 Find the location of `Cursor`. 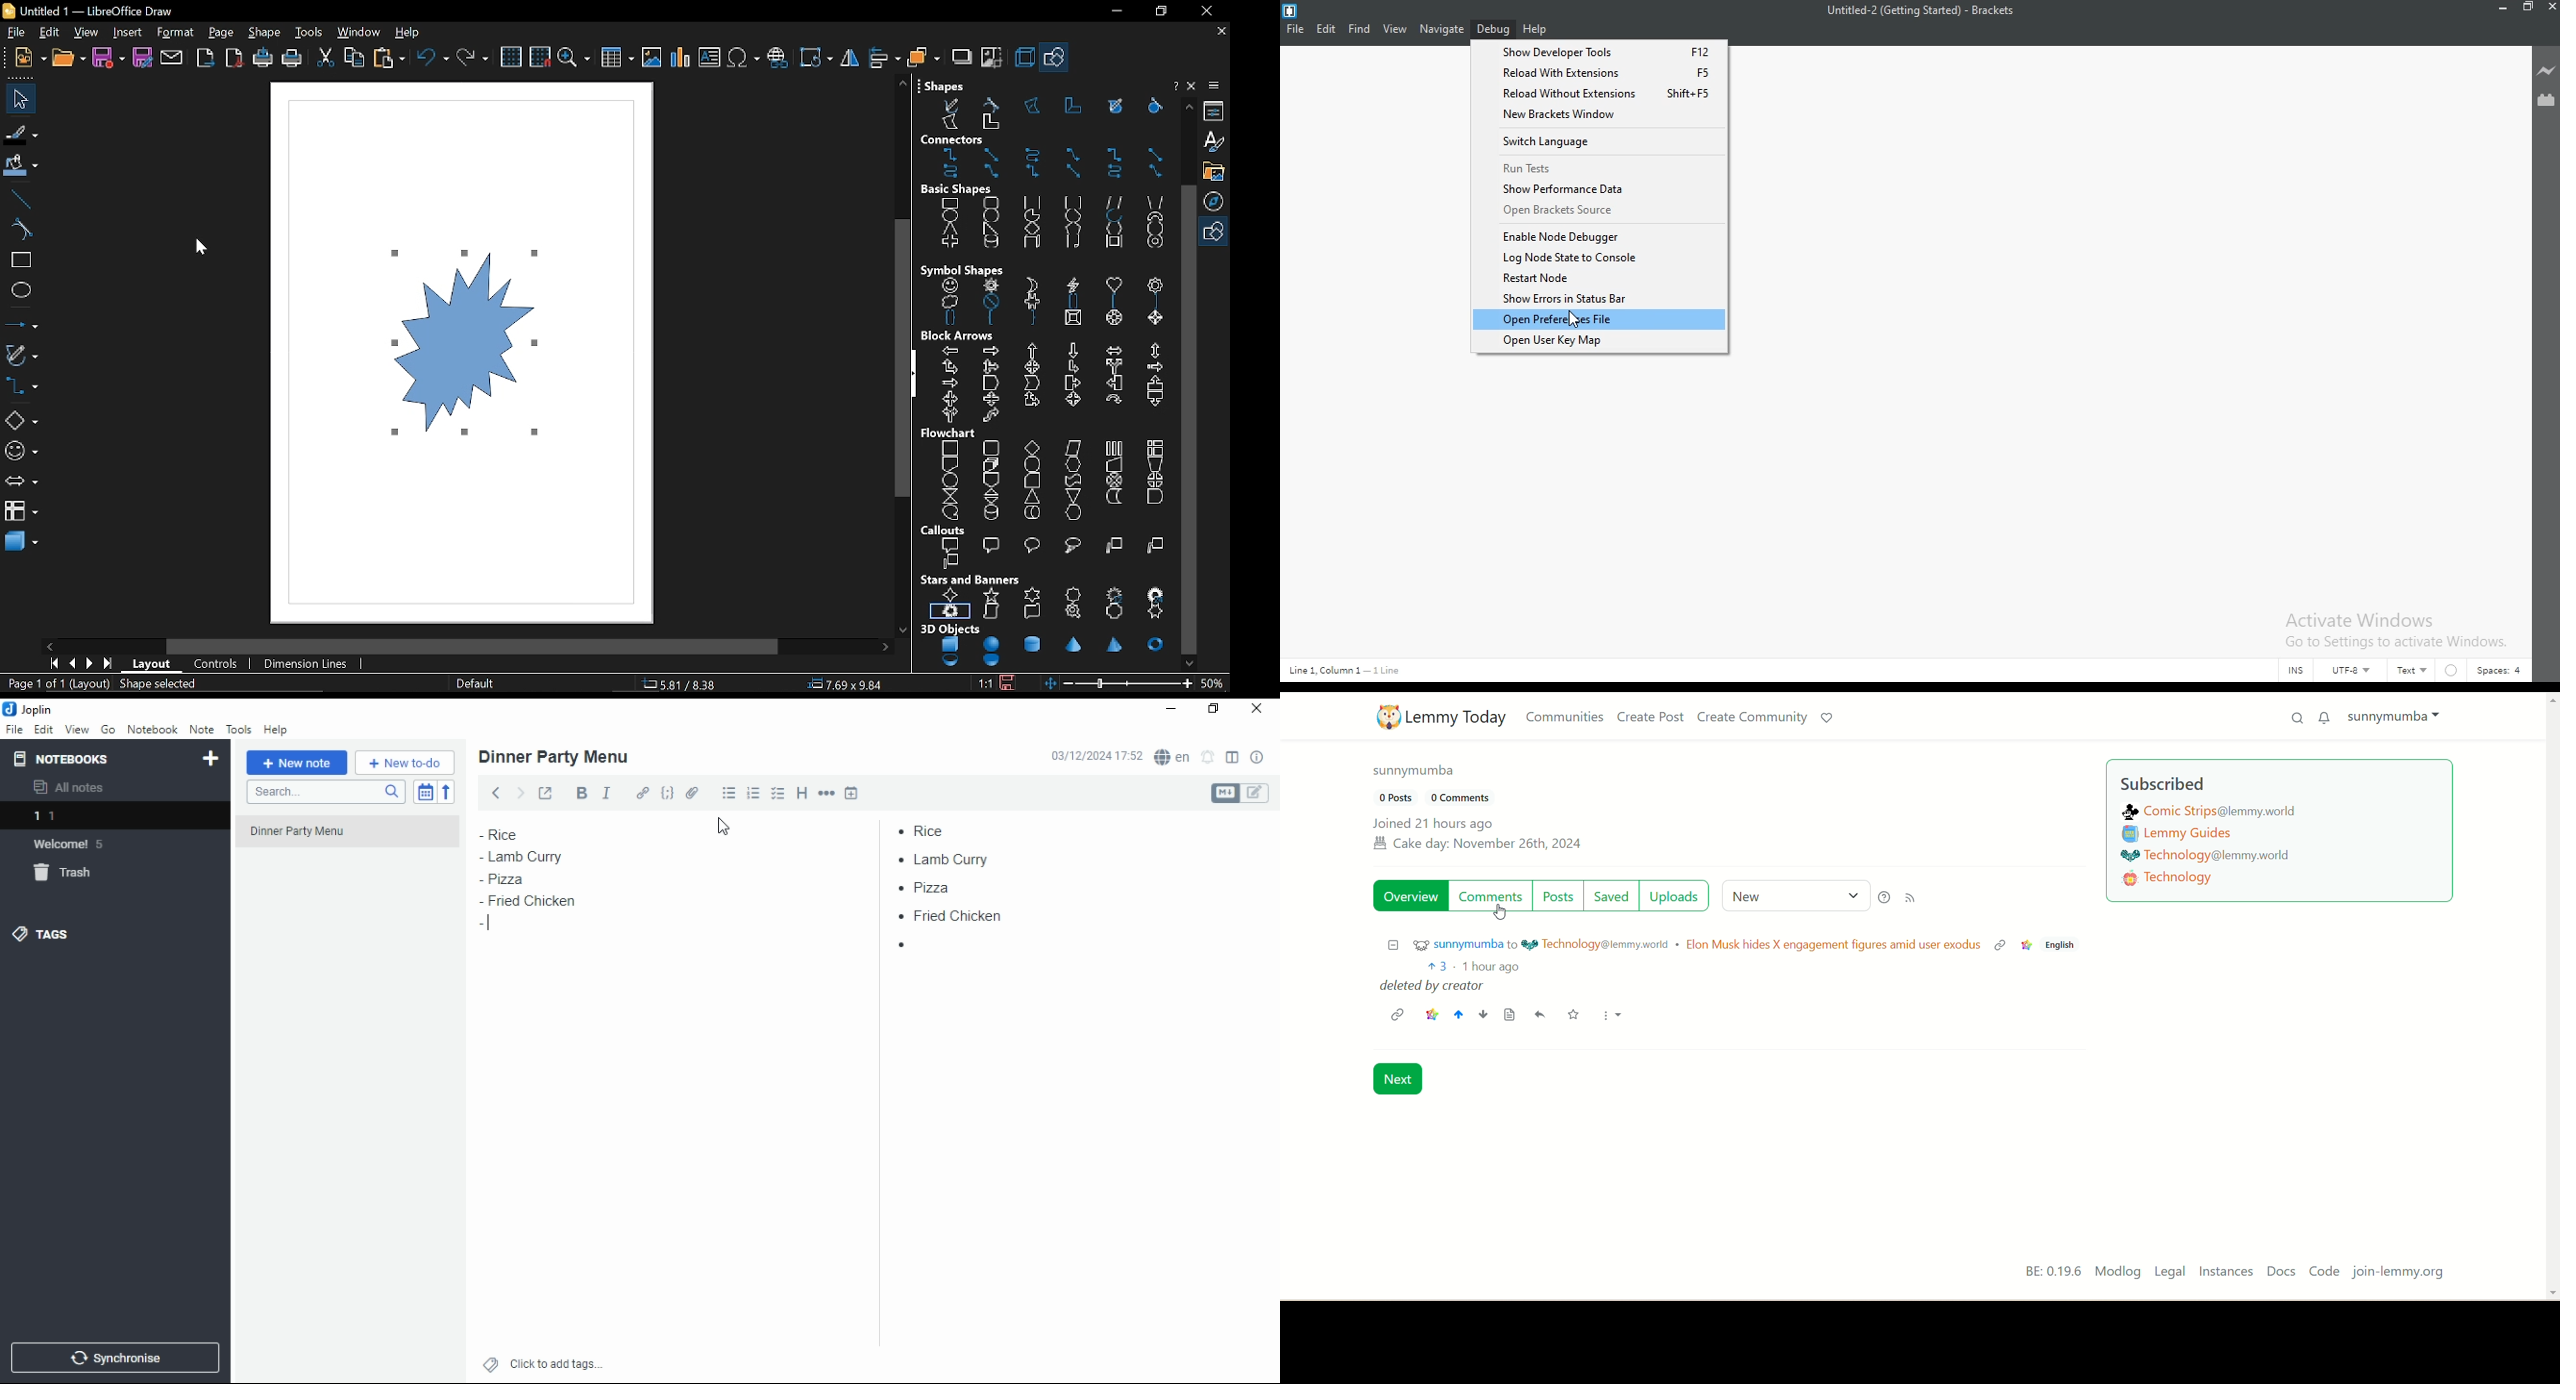

Cursor is located at coordinates (195, 253).